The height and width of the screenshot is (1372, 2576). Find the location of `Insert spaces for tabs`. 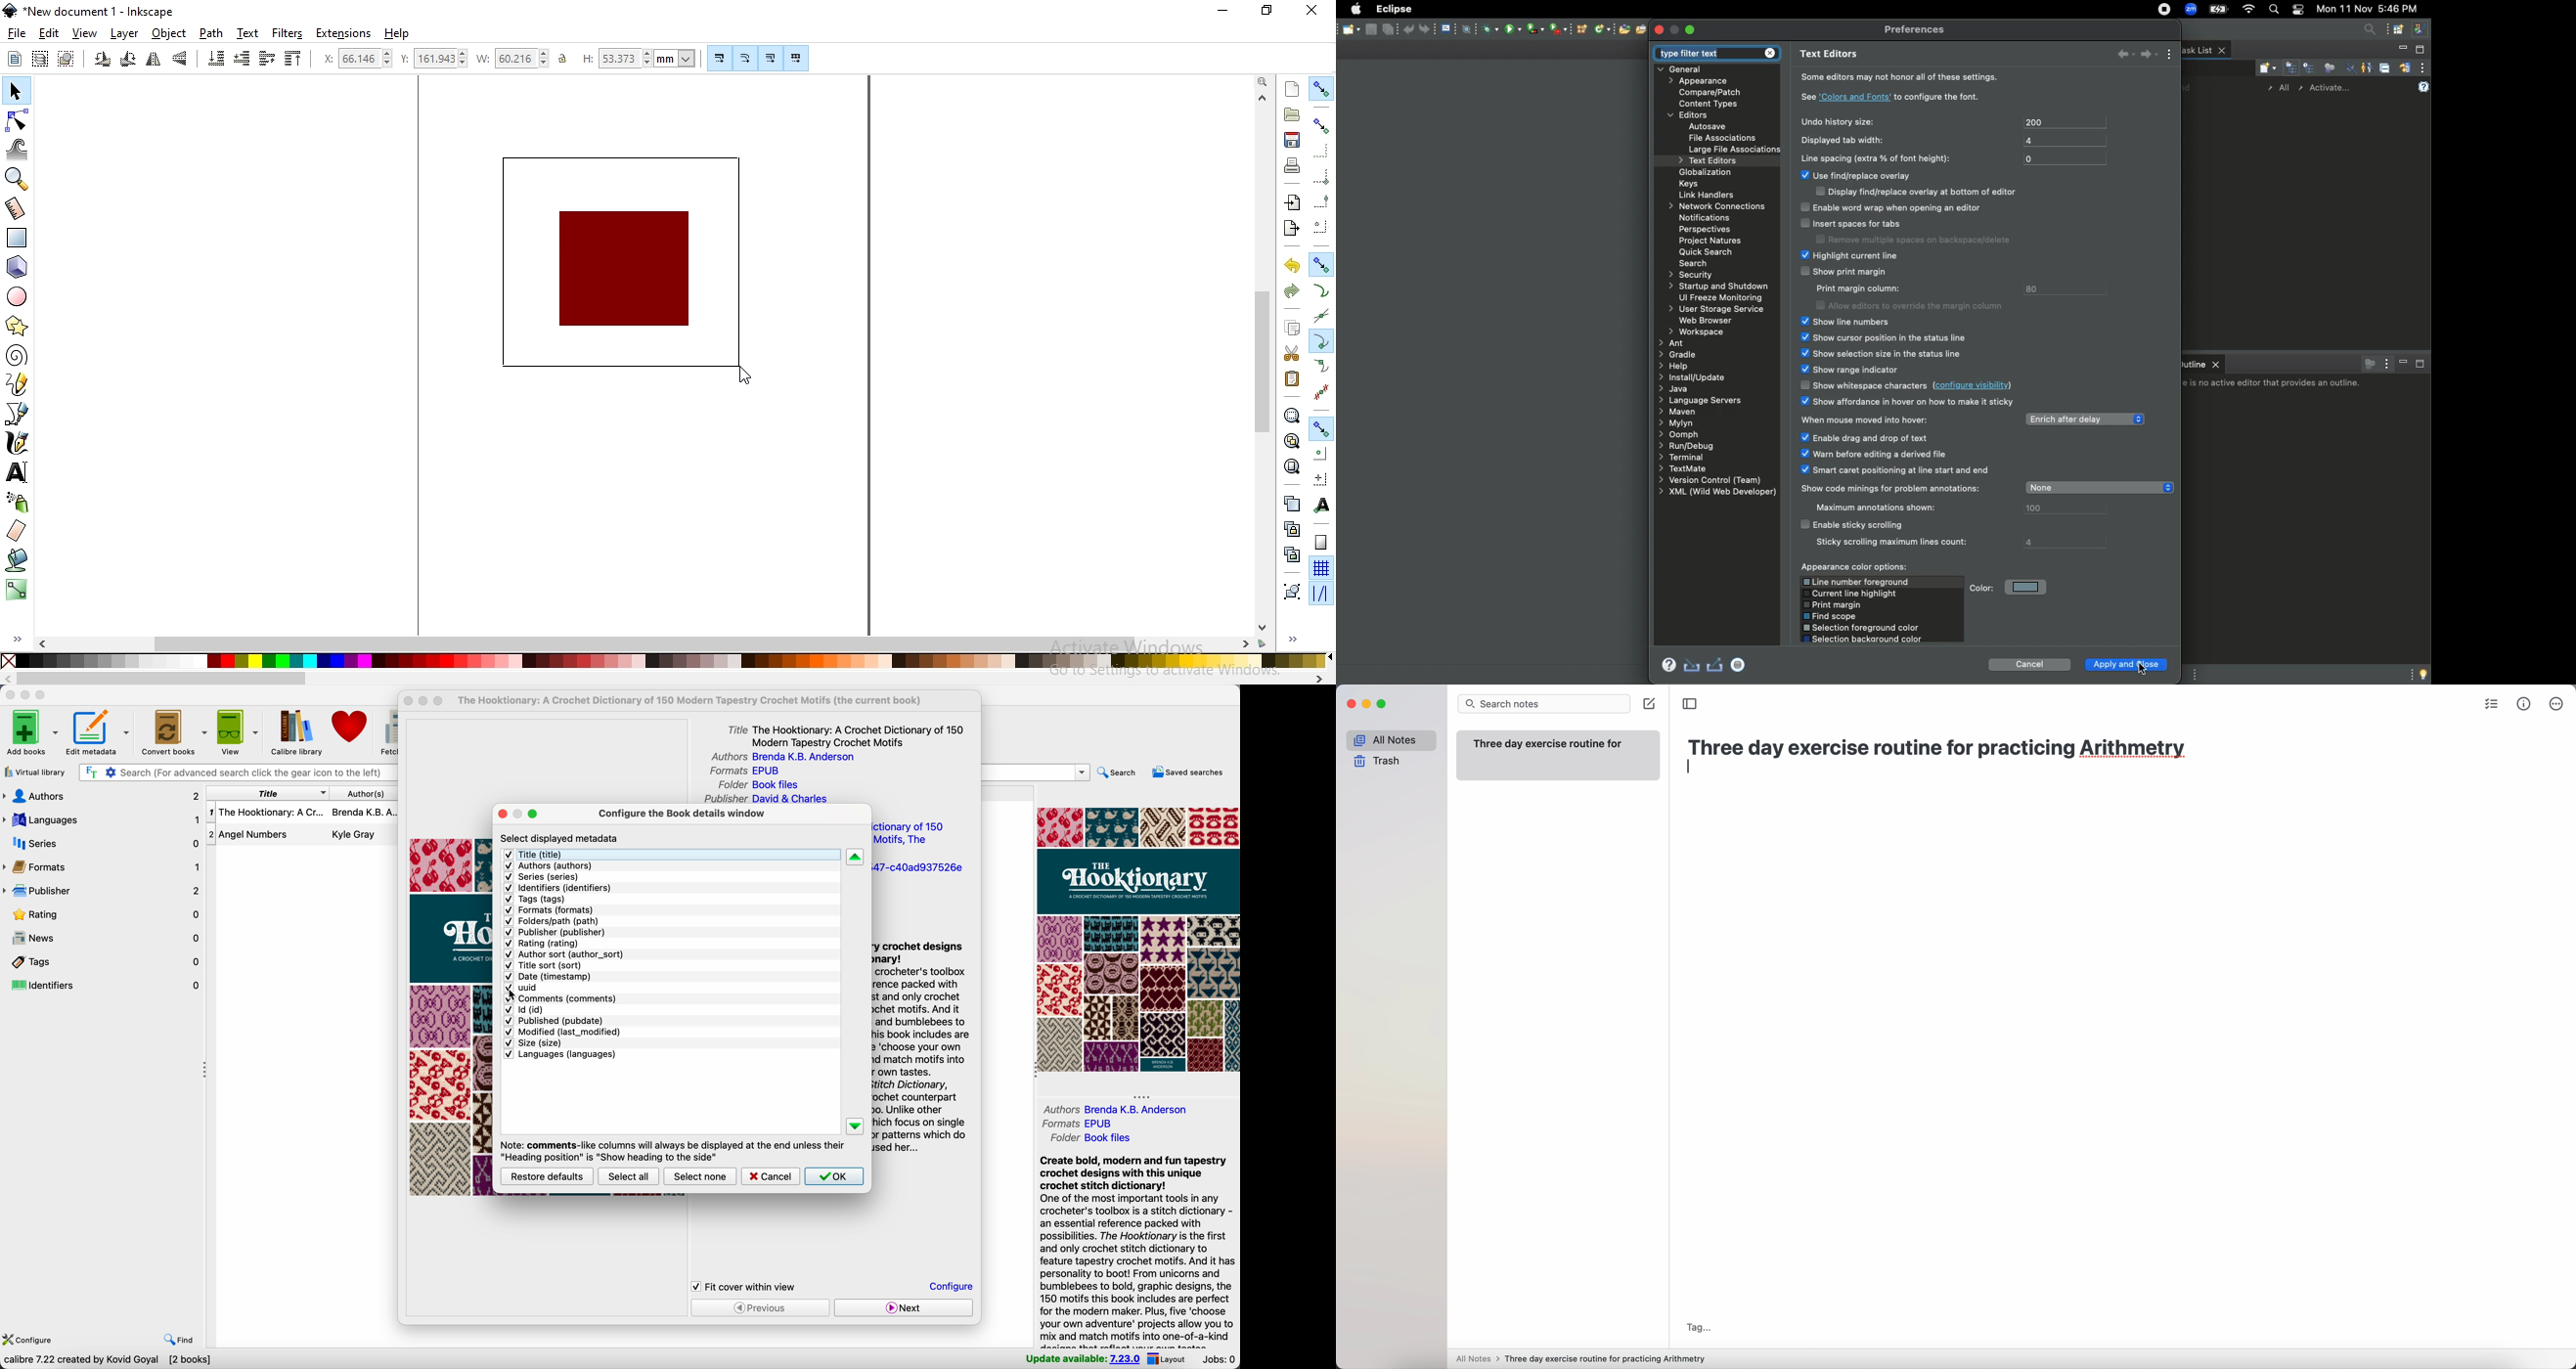

Insert spaces for tabs is located at coordinates (1912, 230).